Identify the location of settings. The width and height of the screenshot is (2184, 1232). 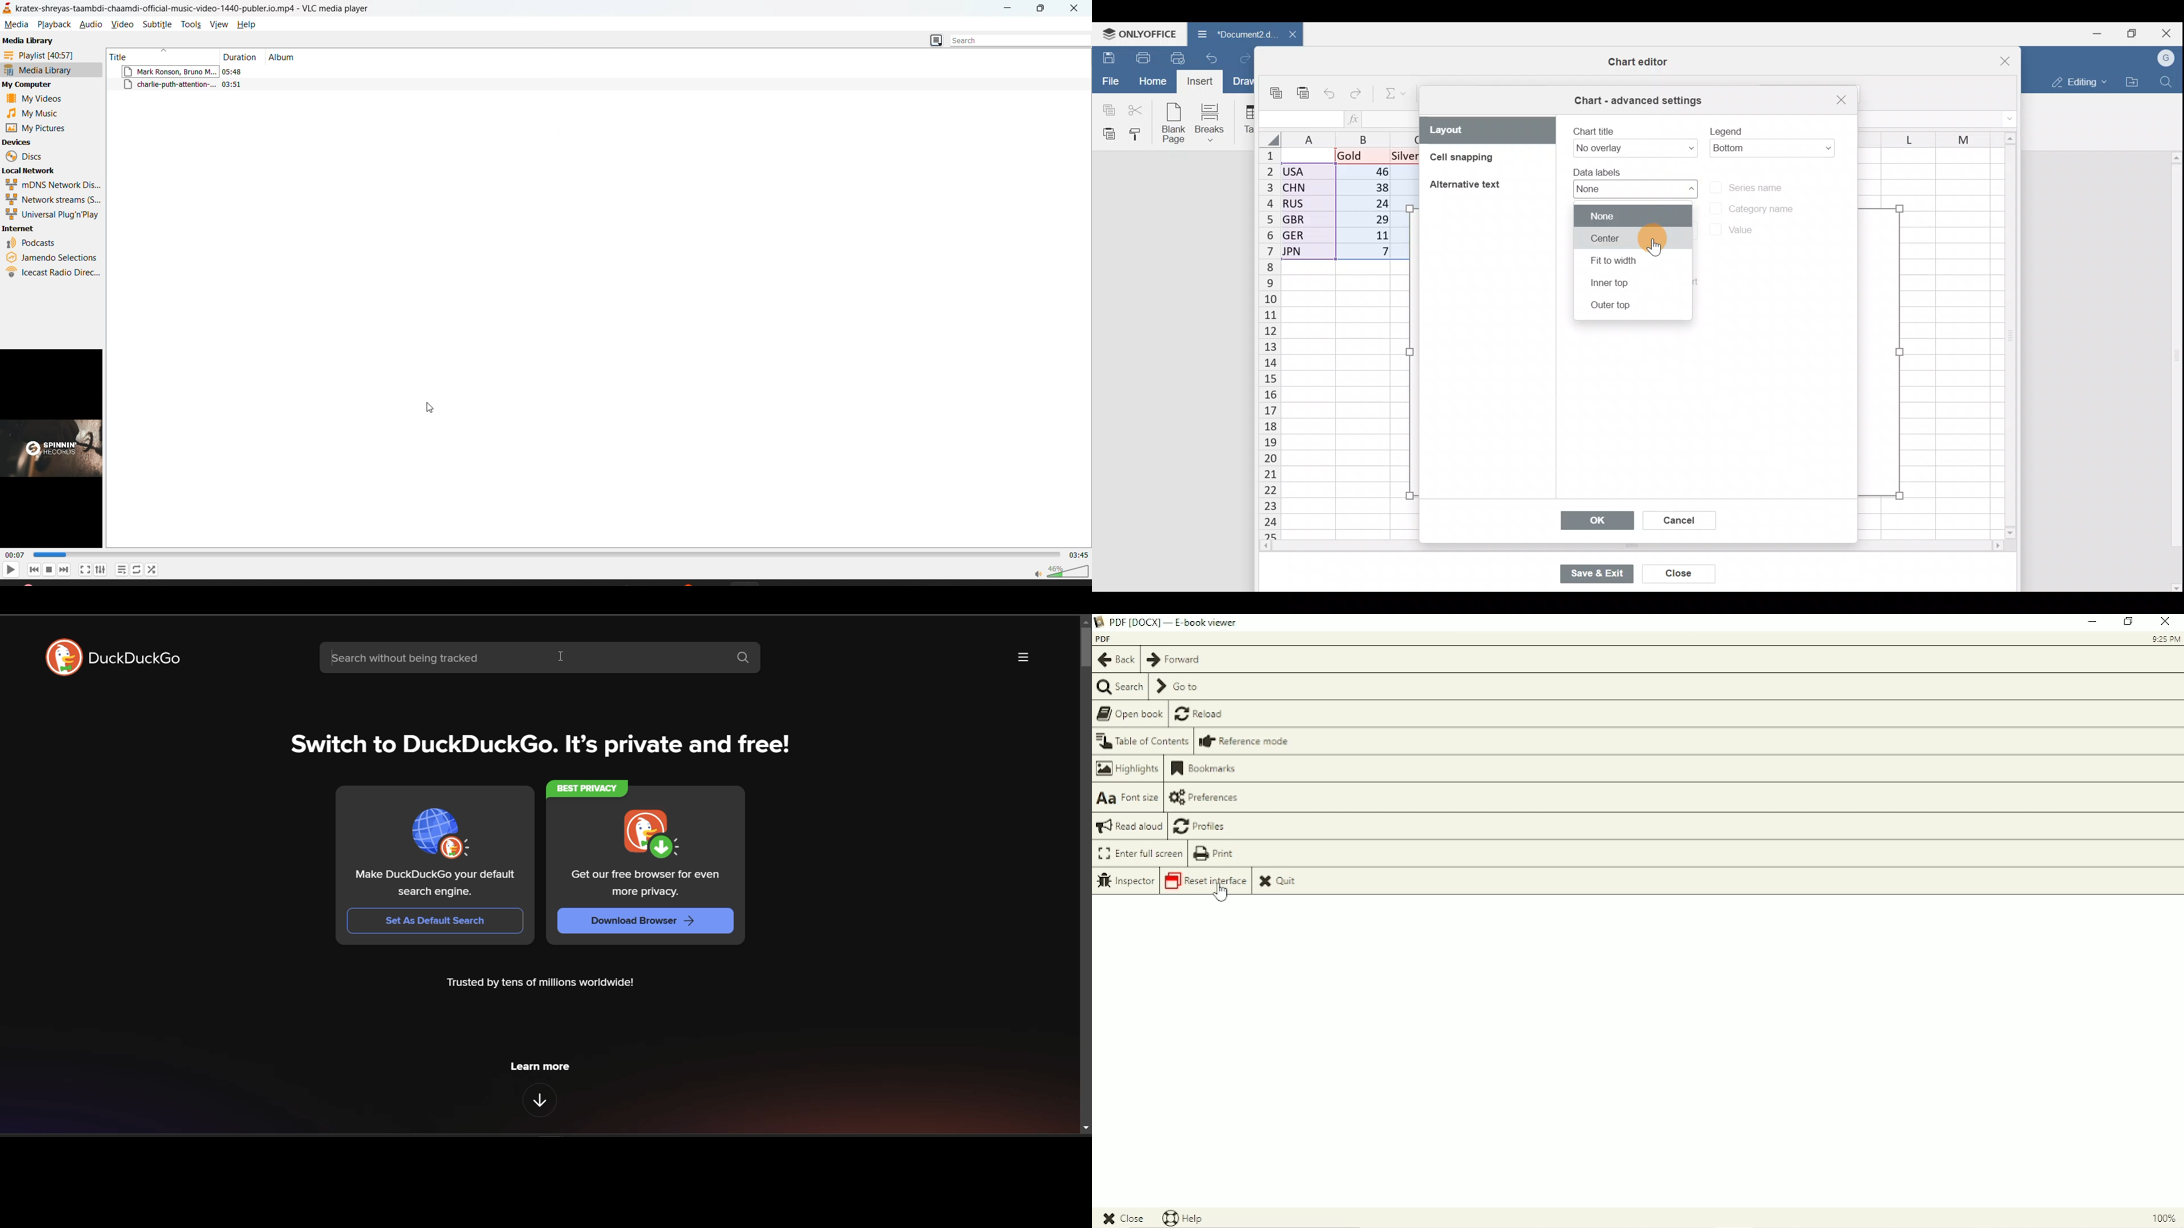
(100, 570).